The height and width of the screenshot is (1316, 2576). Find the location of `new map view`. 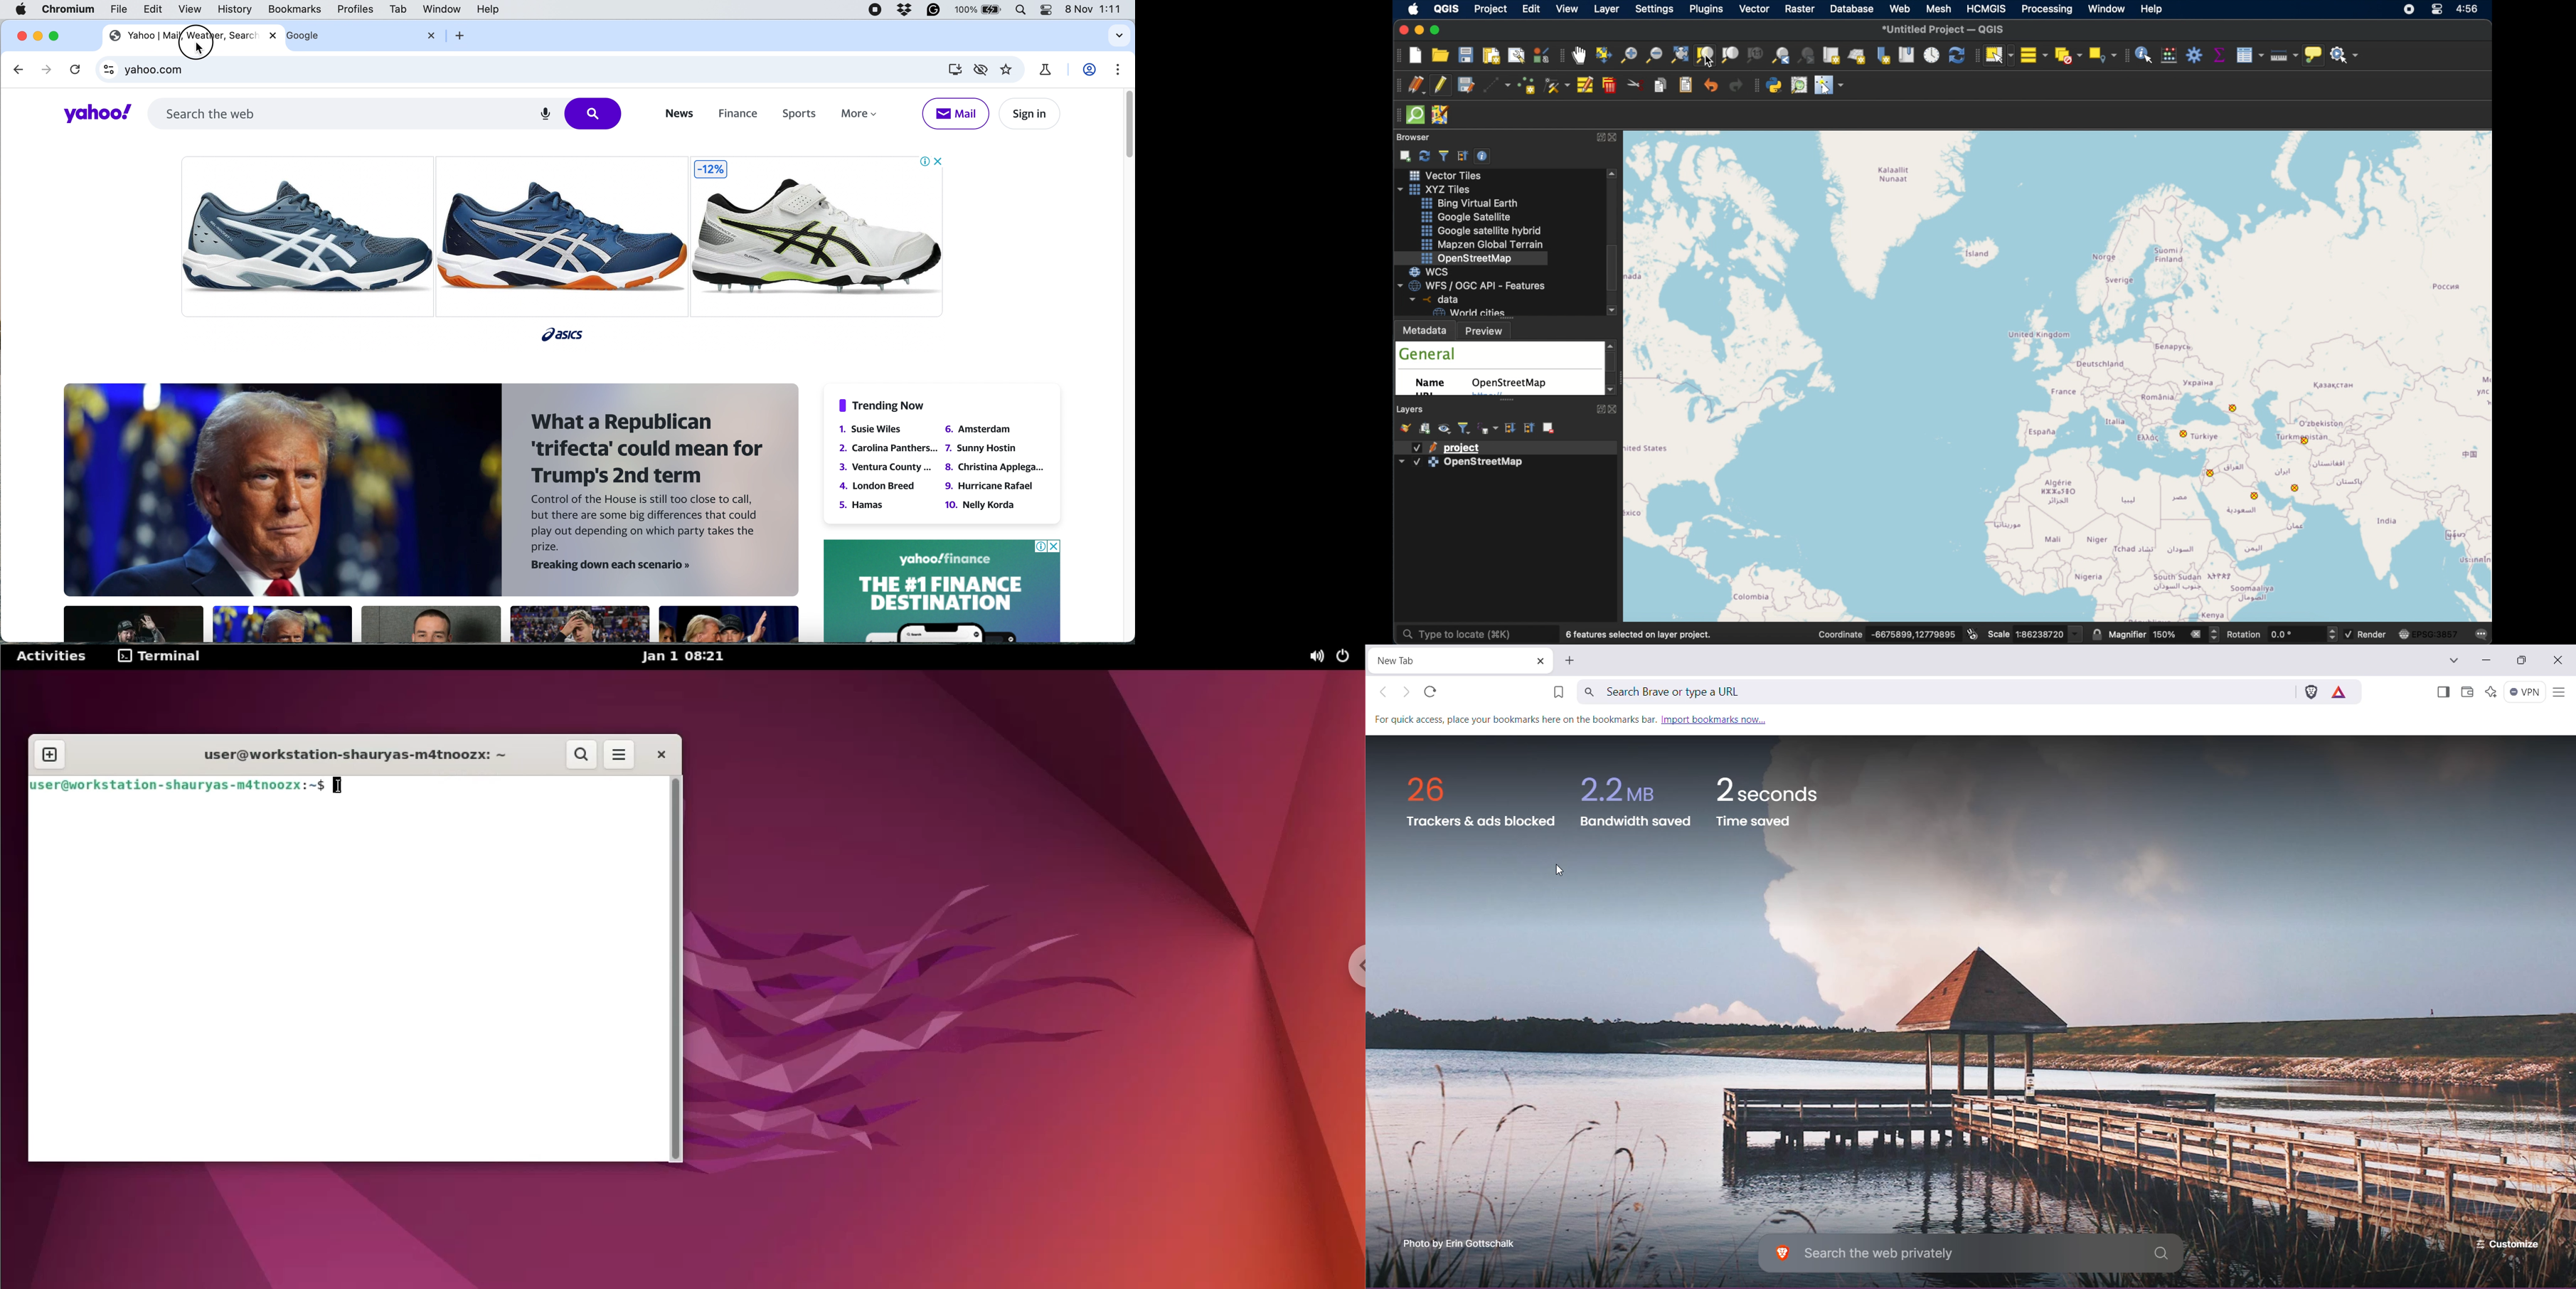

new map view is located at coordinates (1832, 55).